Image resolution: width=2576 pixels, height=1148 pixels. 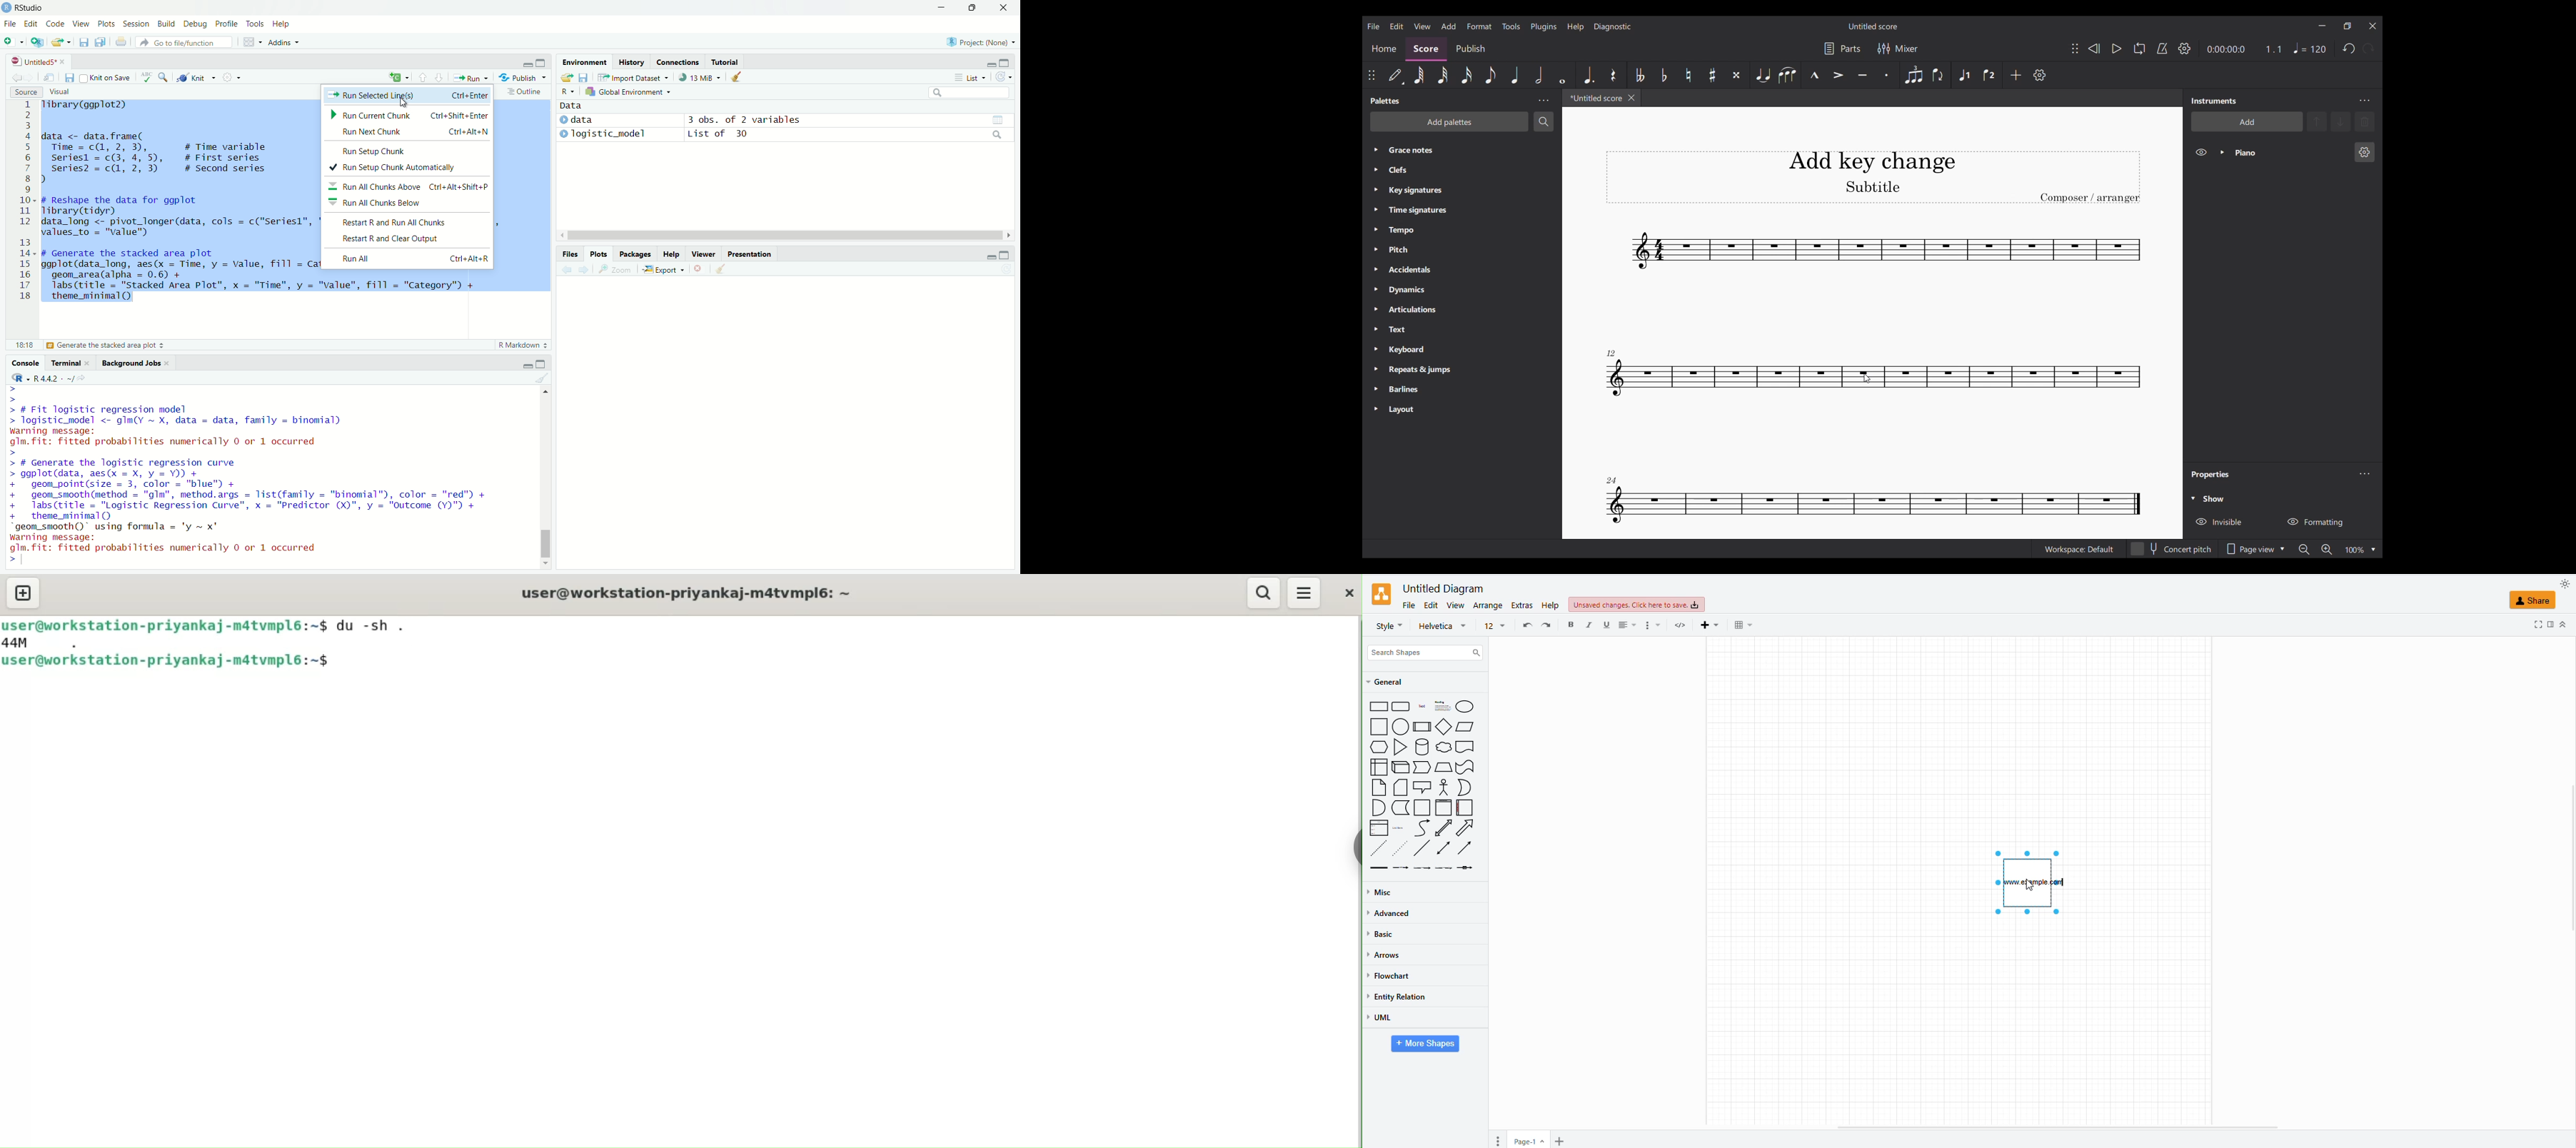 I want to click on Move up, so click(x=2317, y=122).